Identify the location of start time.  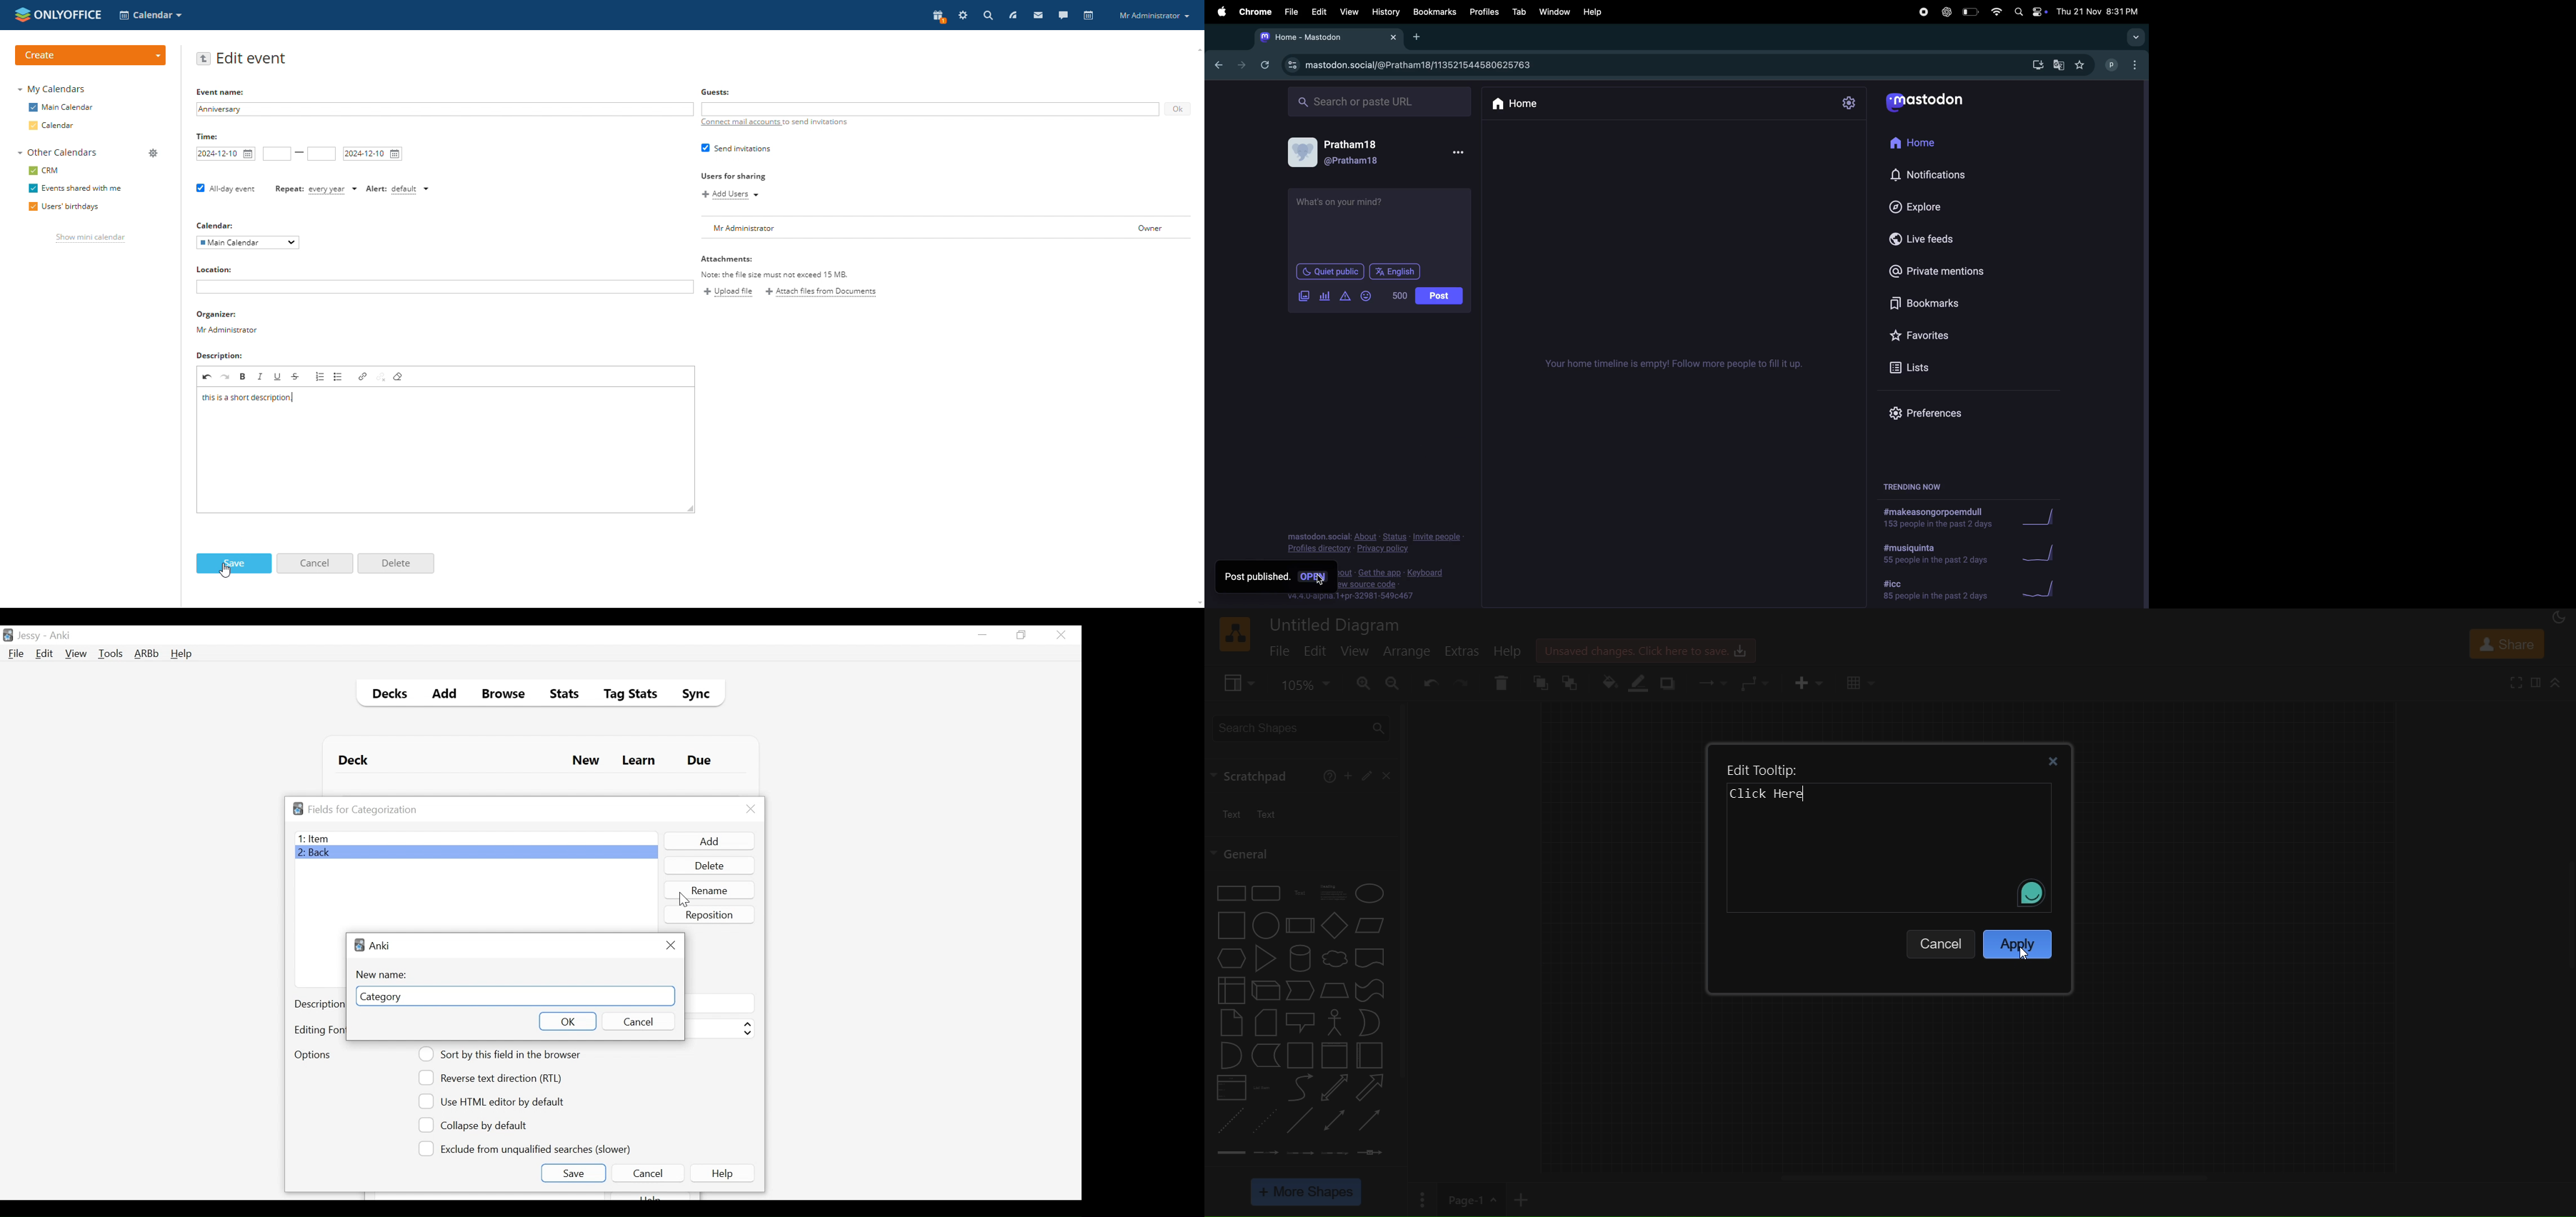
(277, 154).